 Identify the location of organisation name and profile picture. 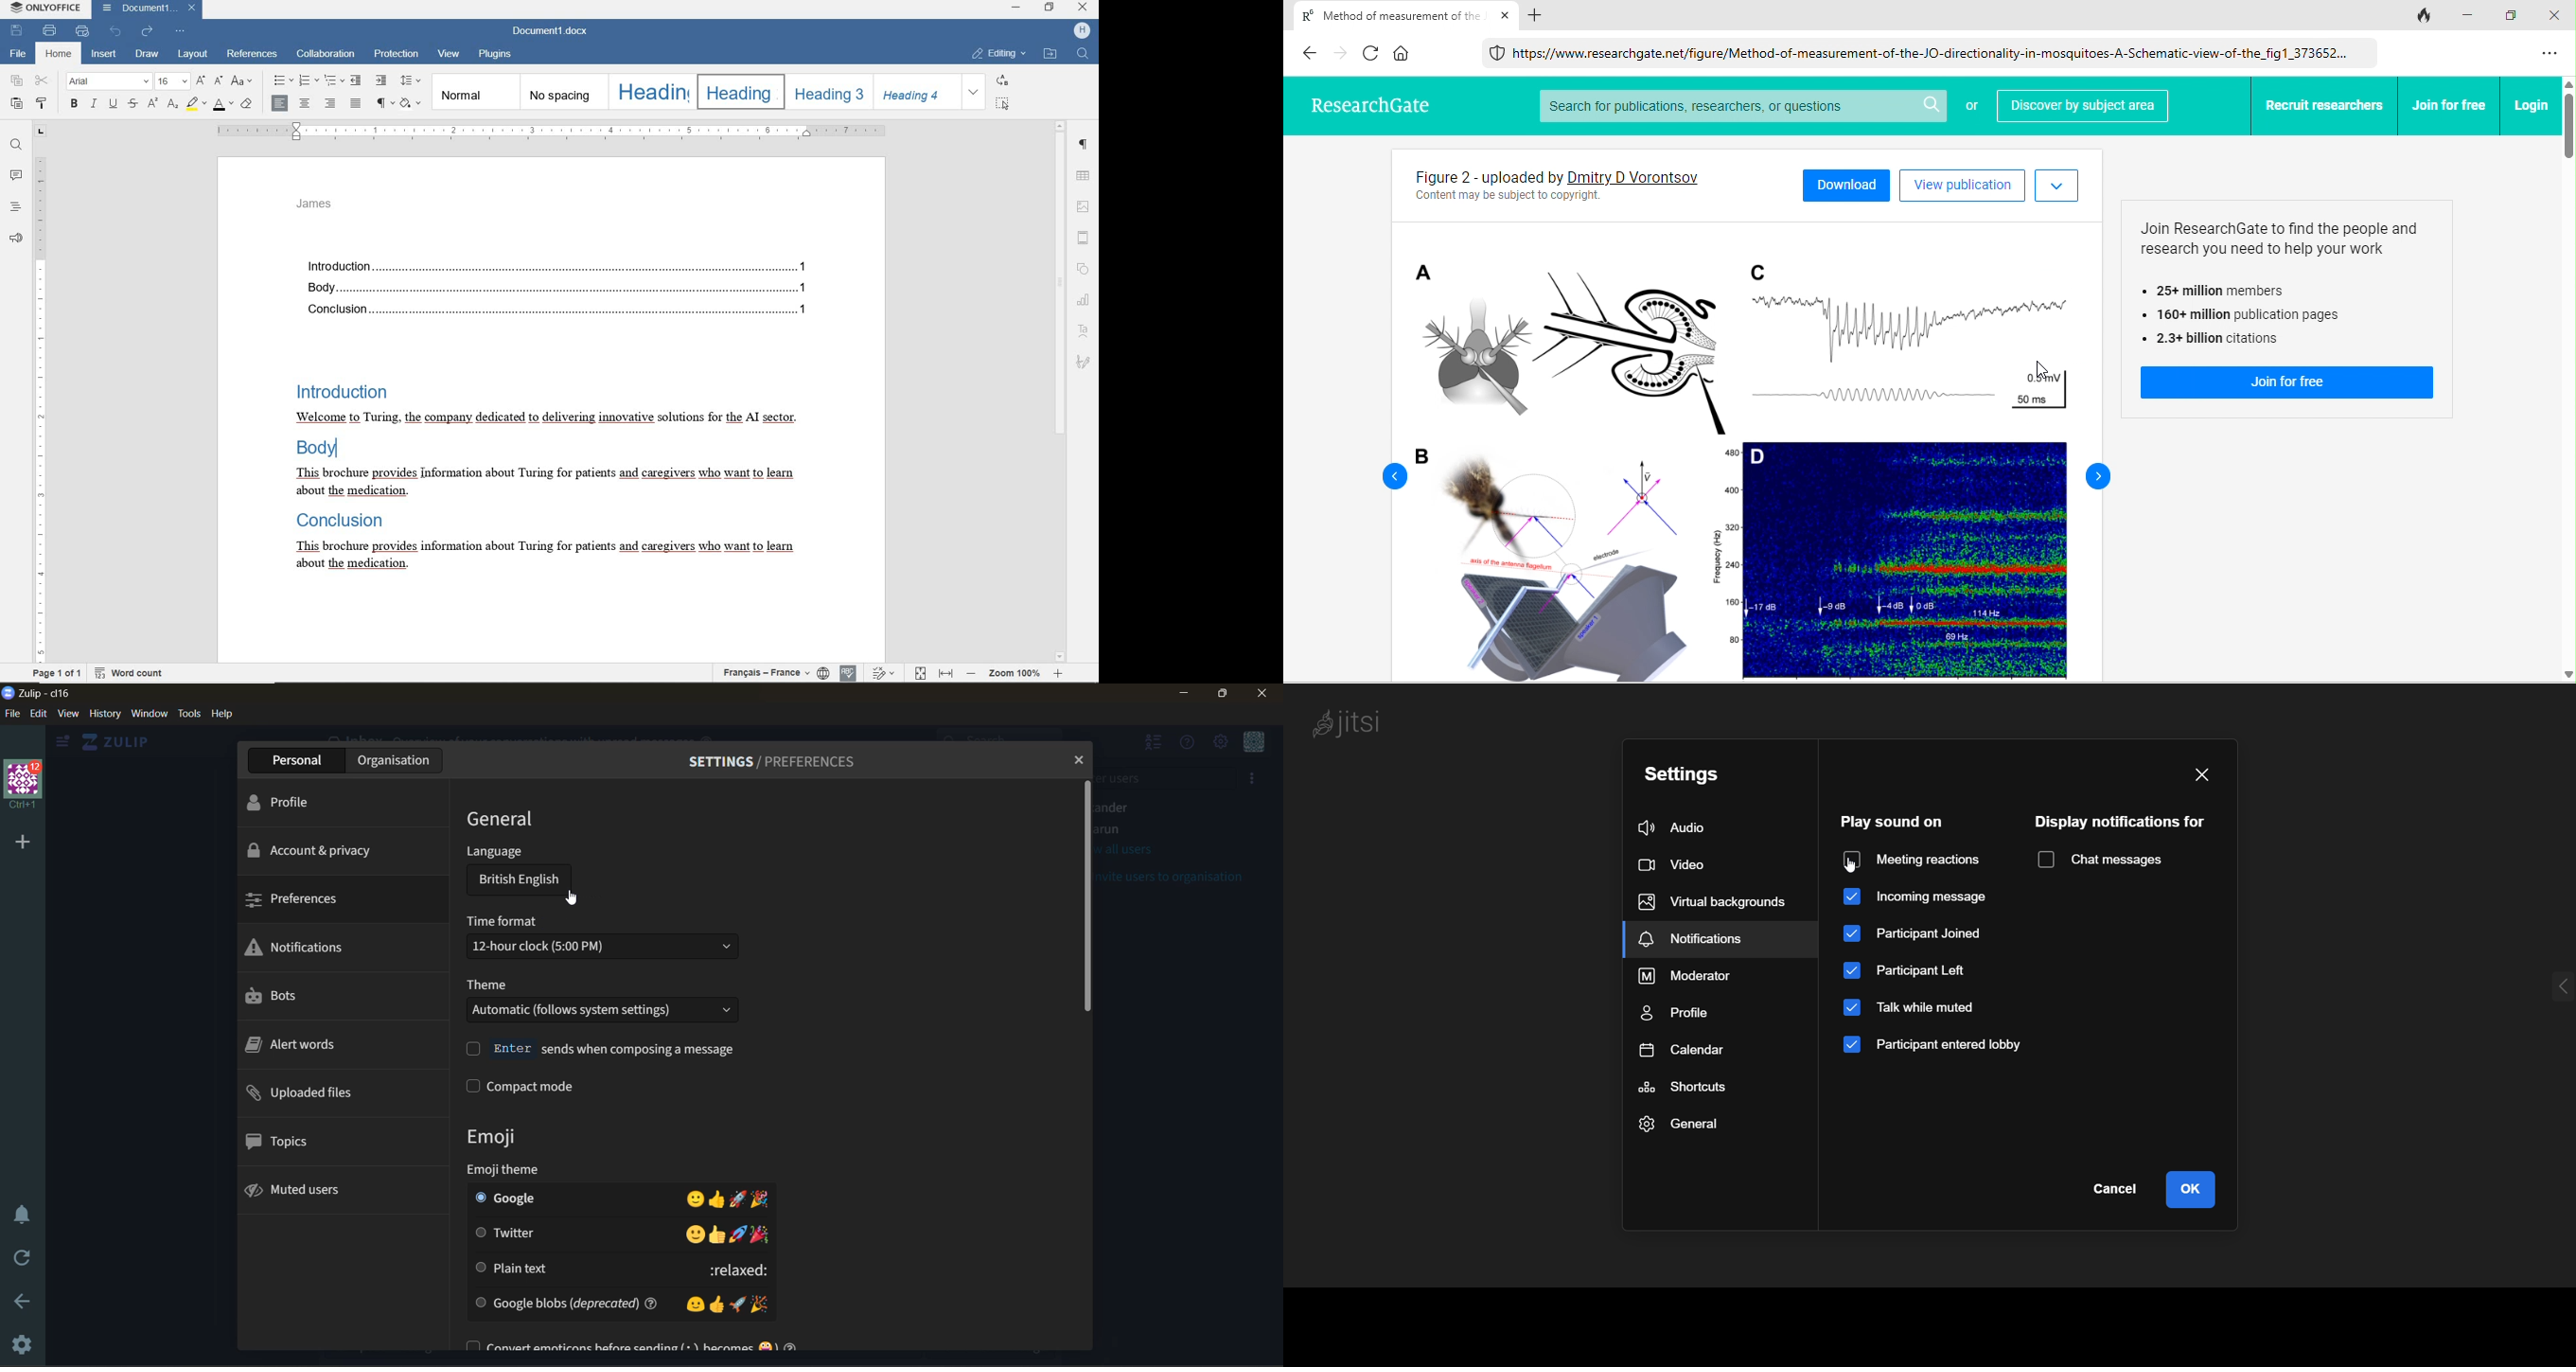
(24, 782).